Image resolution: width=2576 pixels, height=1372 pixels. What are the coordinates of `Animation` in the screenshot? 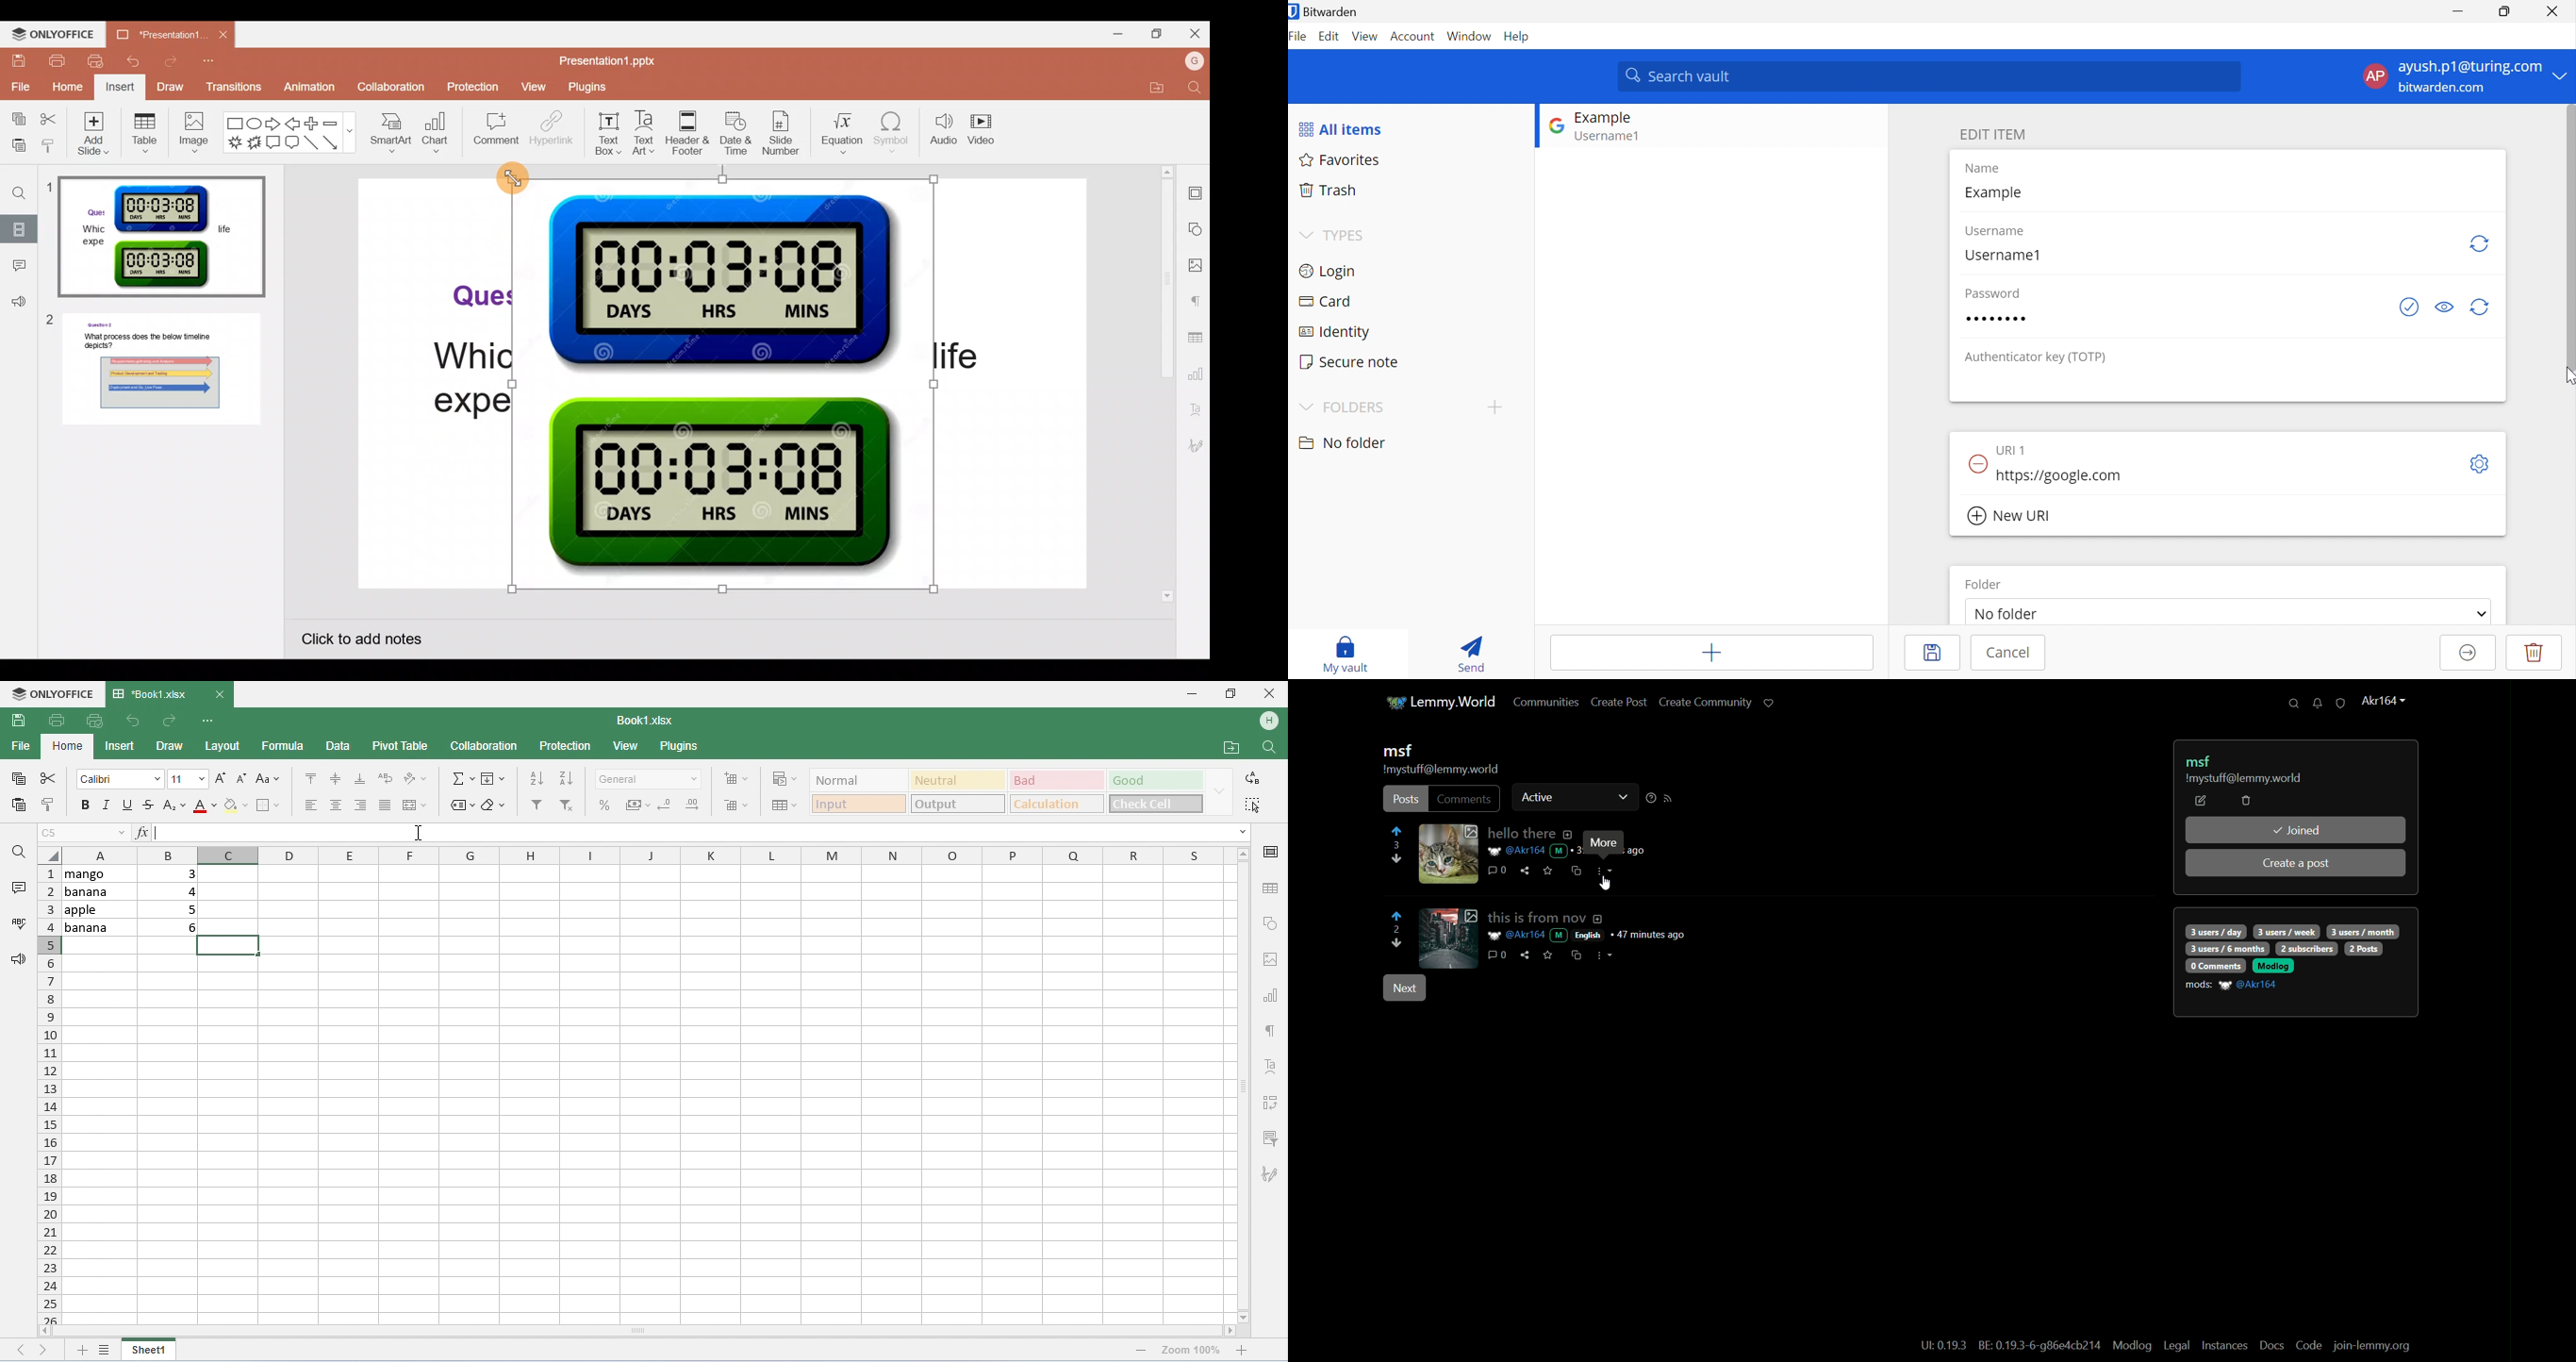 It's located at (303, 86).